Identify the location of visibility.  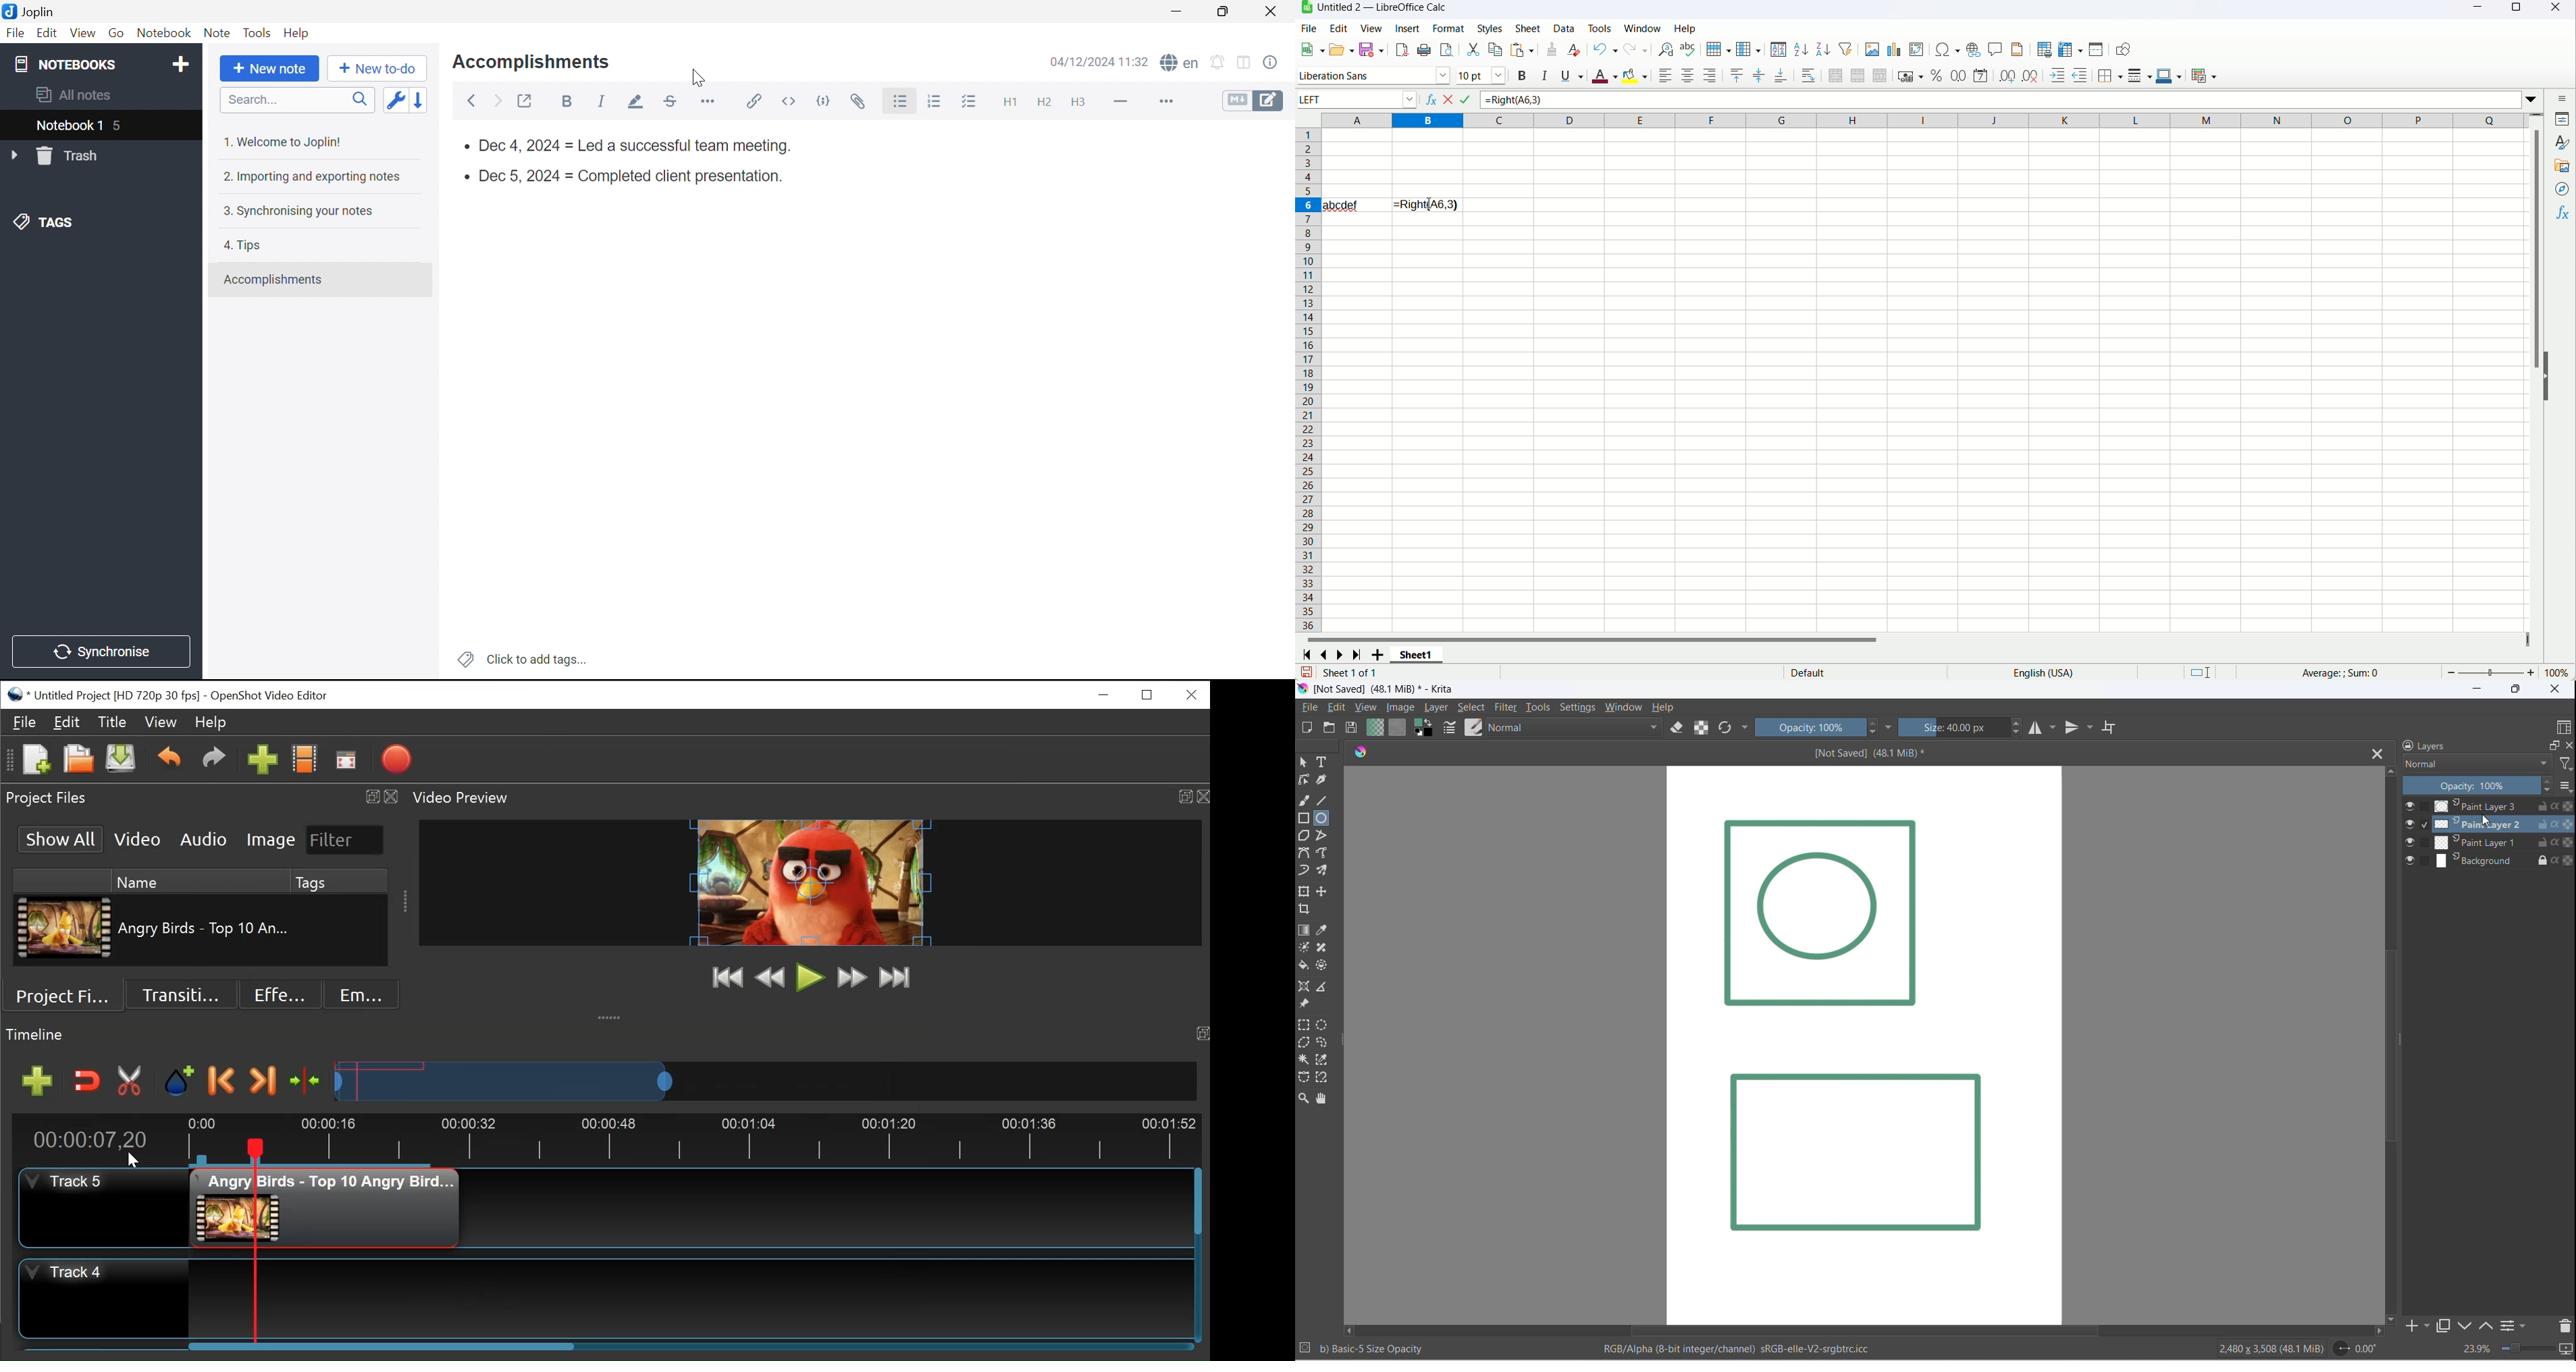
(2411, 807).